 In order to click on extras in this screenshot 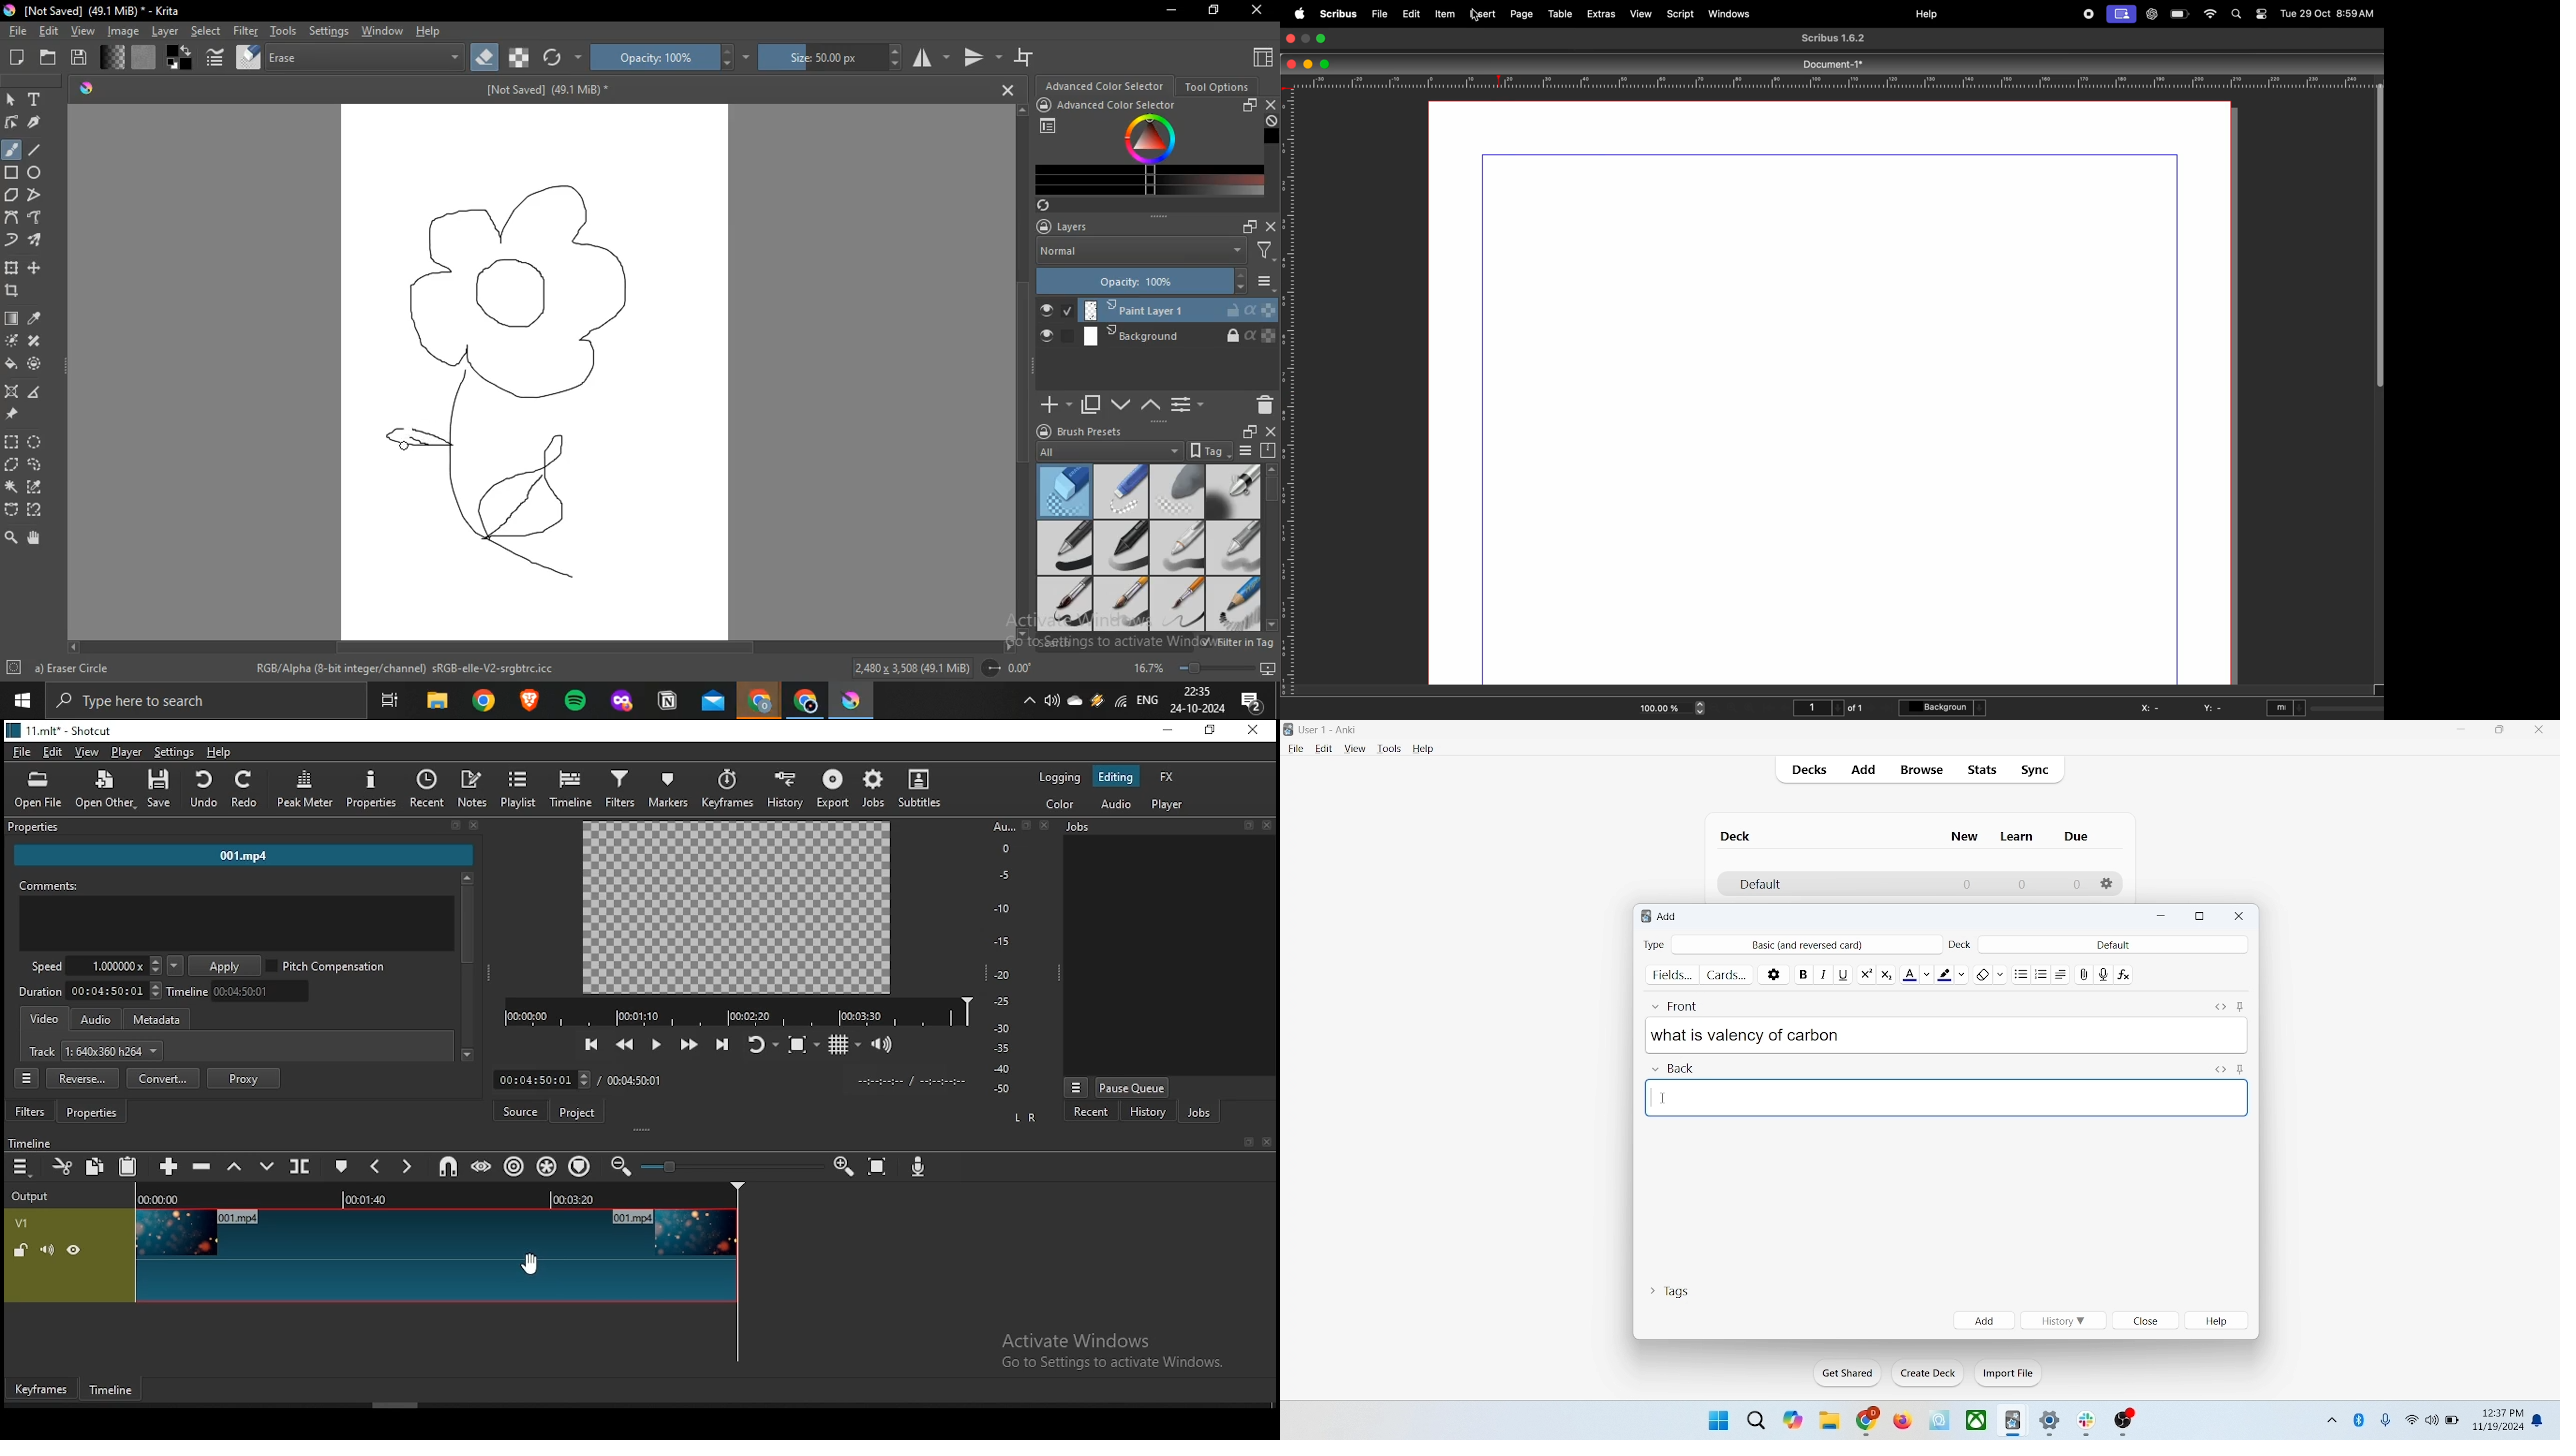, I will do `click(1602, 14)`.